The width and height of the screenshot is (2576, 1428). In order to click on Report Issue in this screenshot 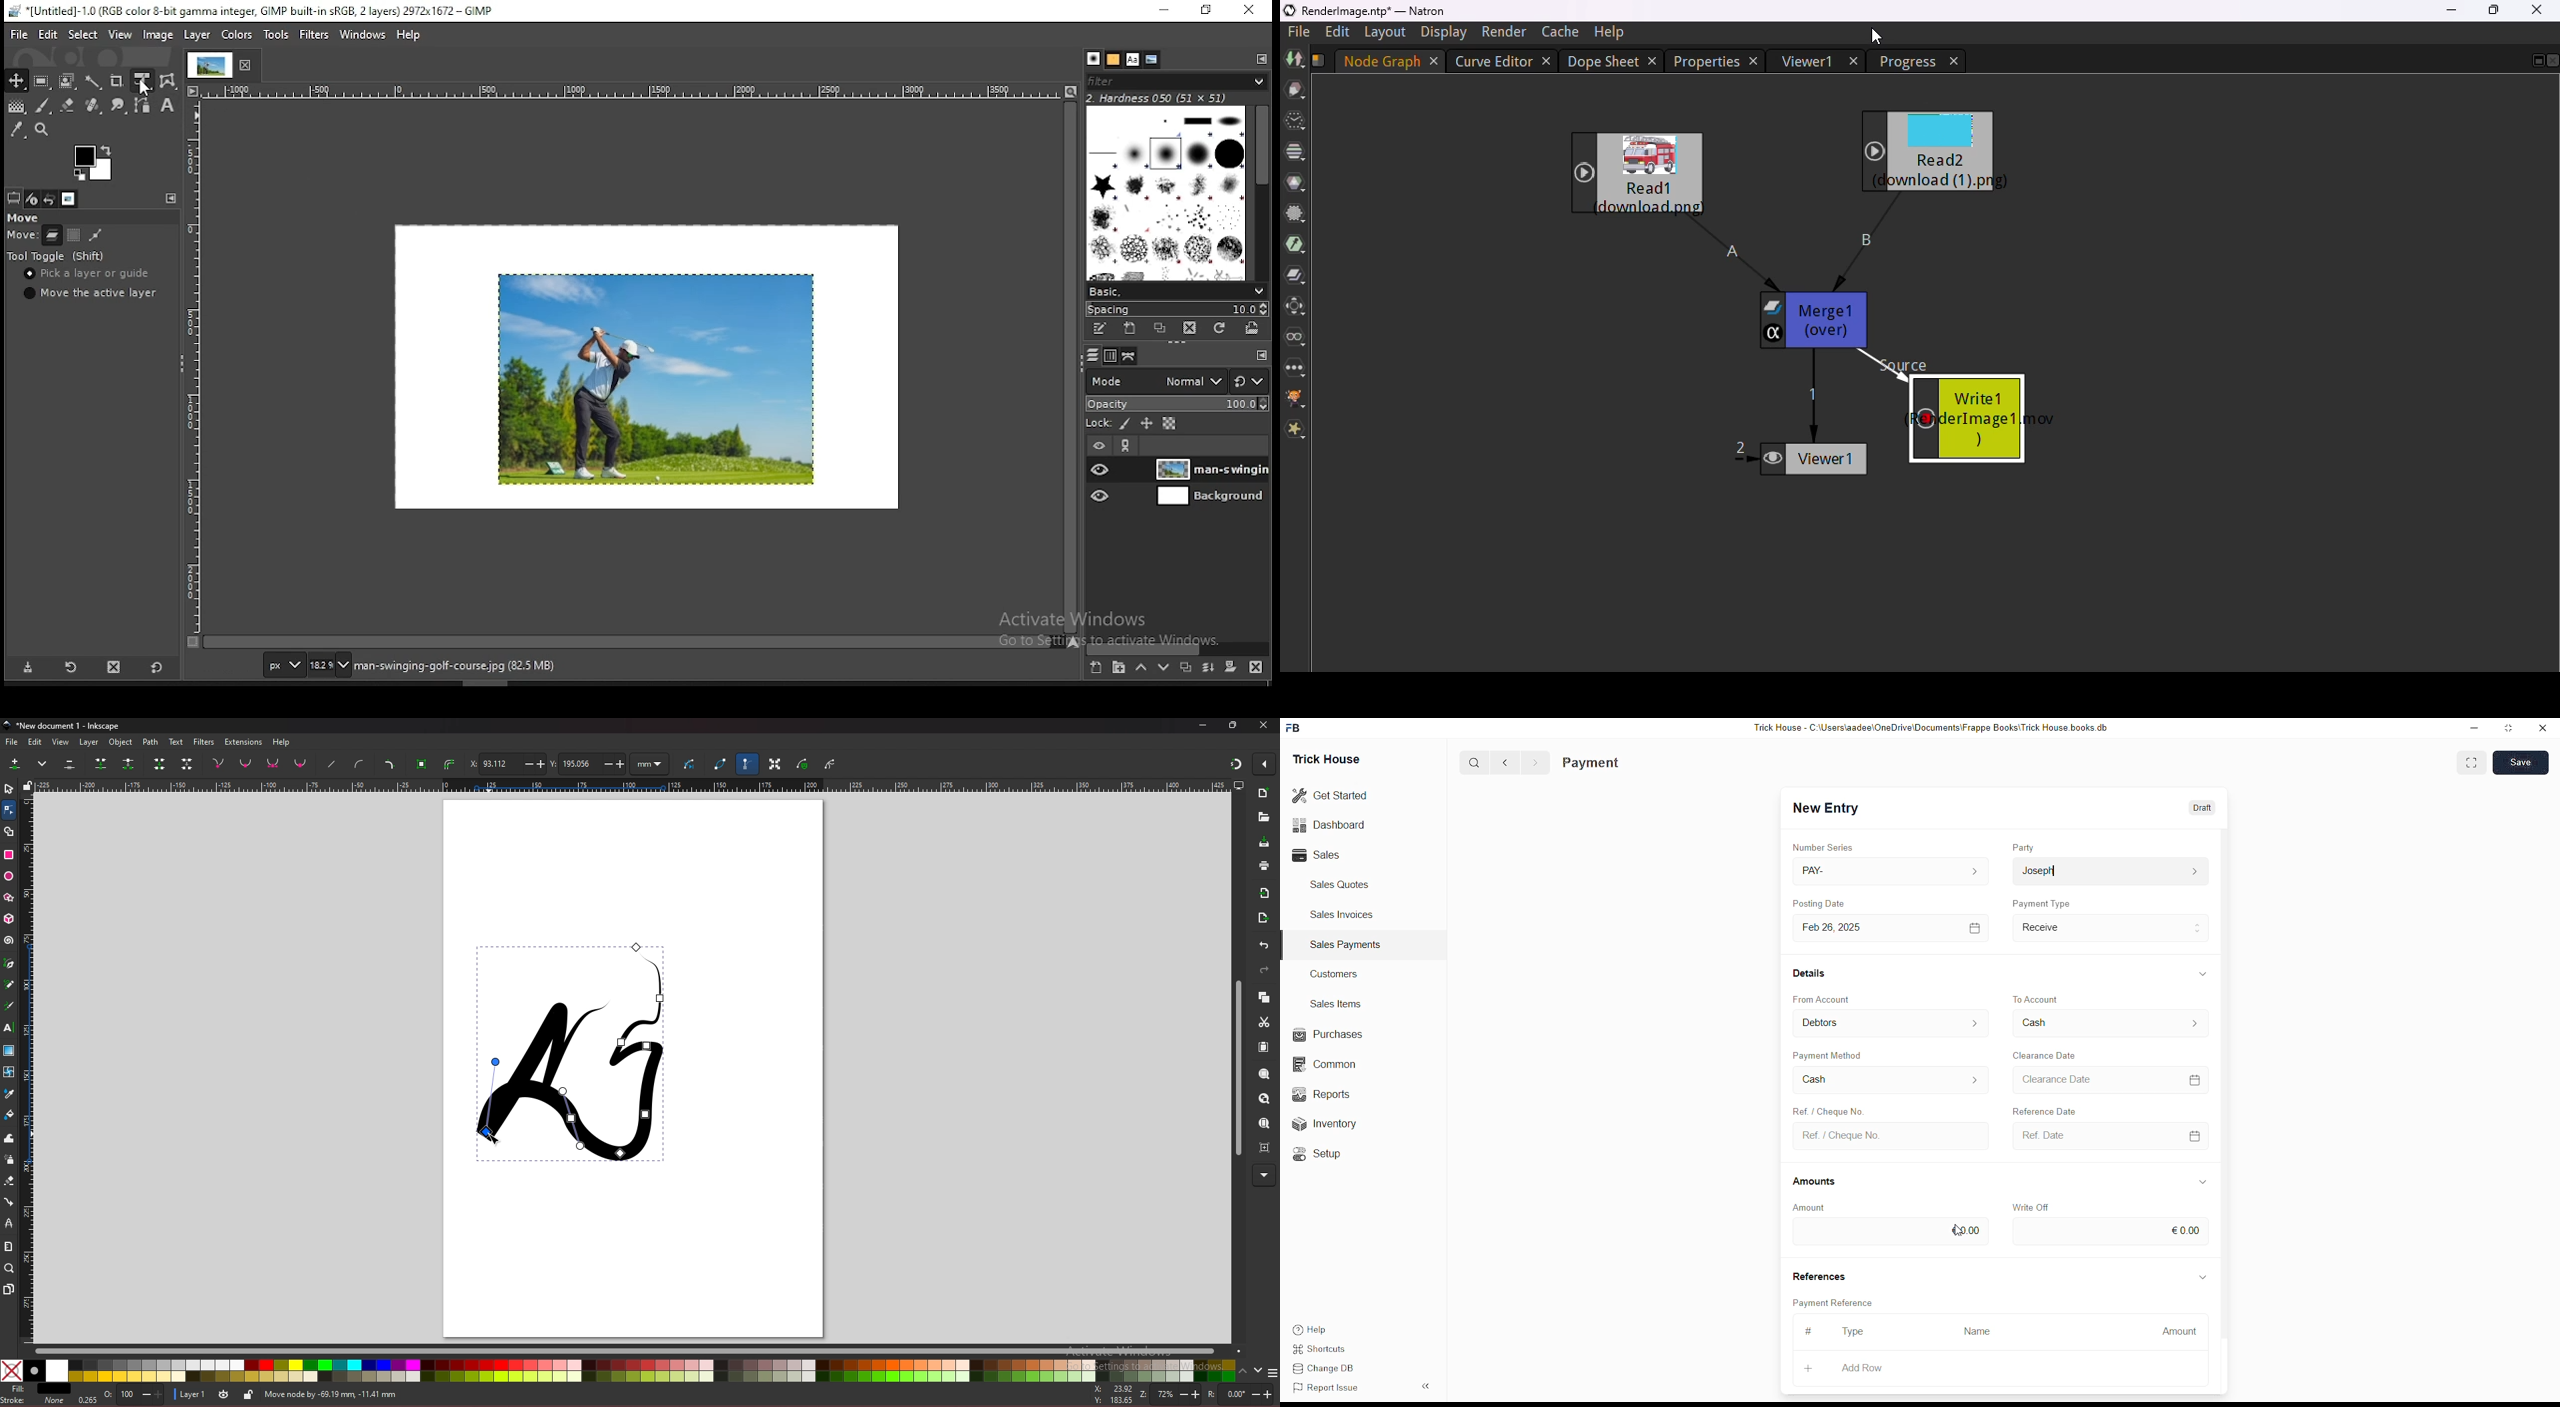, I will do `click(1329, 1388)`.